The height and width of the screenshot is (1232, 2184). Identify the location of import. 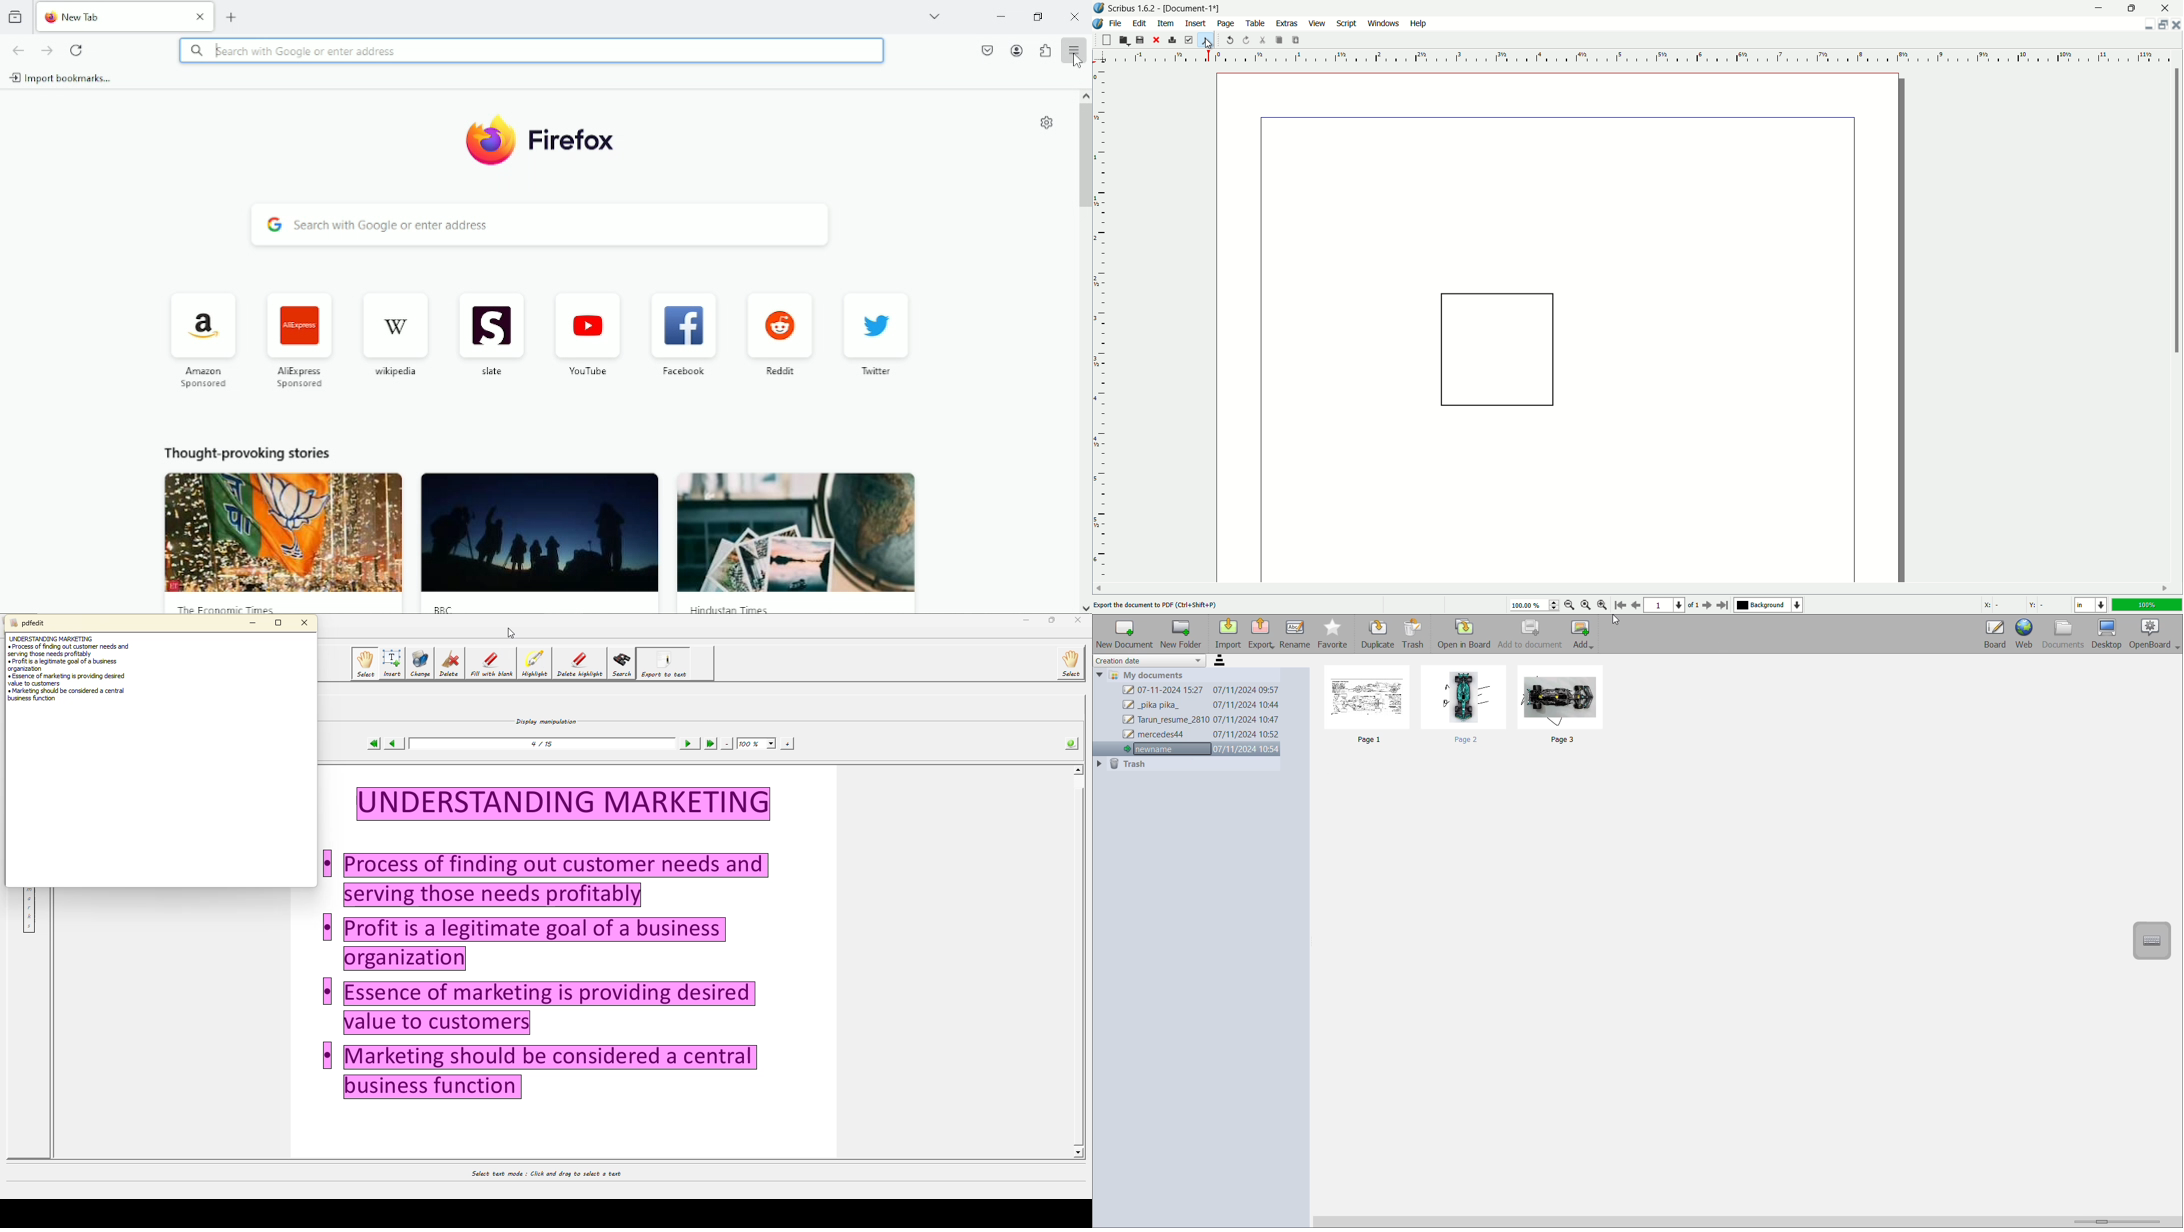
(1228, 634).